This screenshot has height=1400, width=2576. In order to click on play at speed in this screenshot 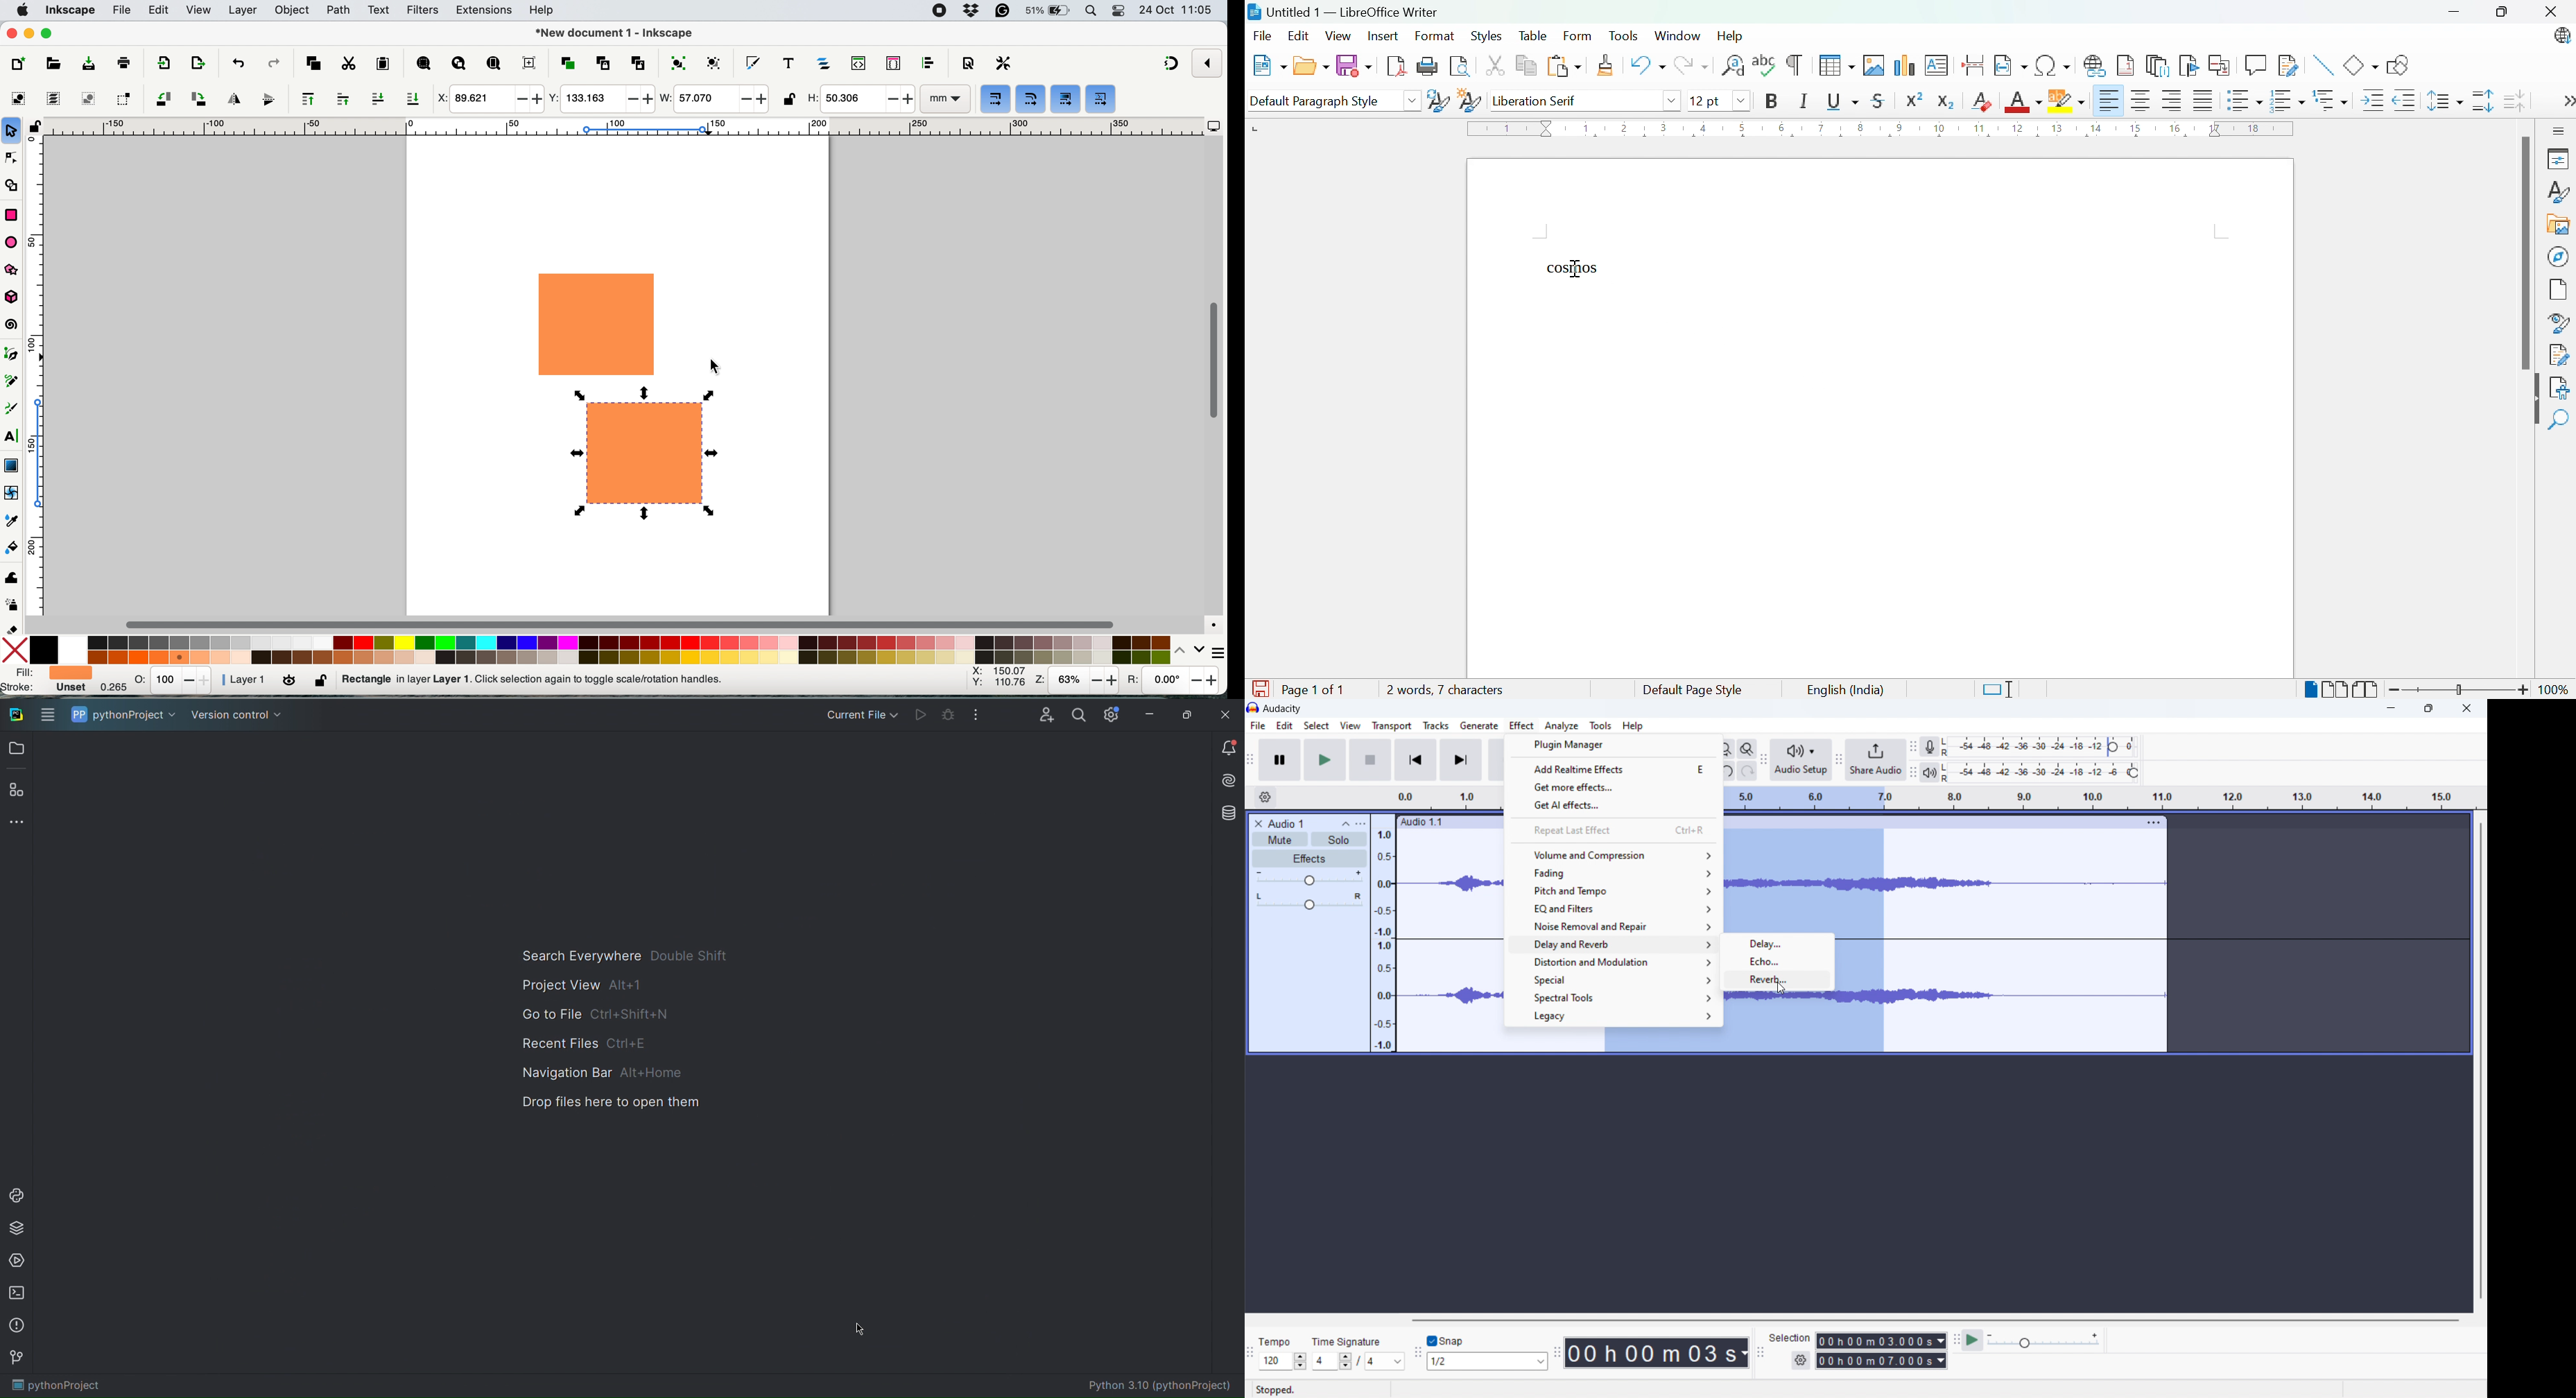, I will do `click(1973, 1340)`.